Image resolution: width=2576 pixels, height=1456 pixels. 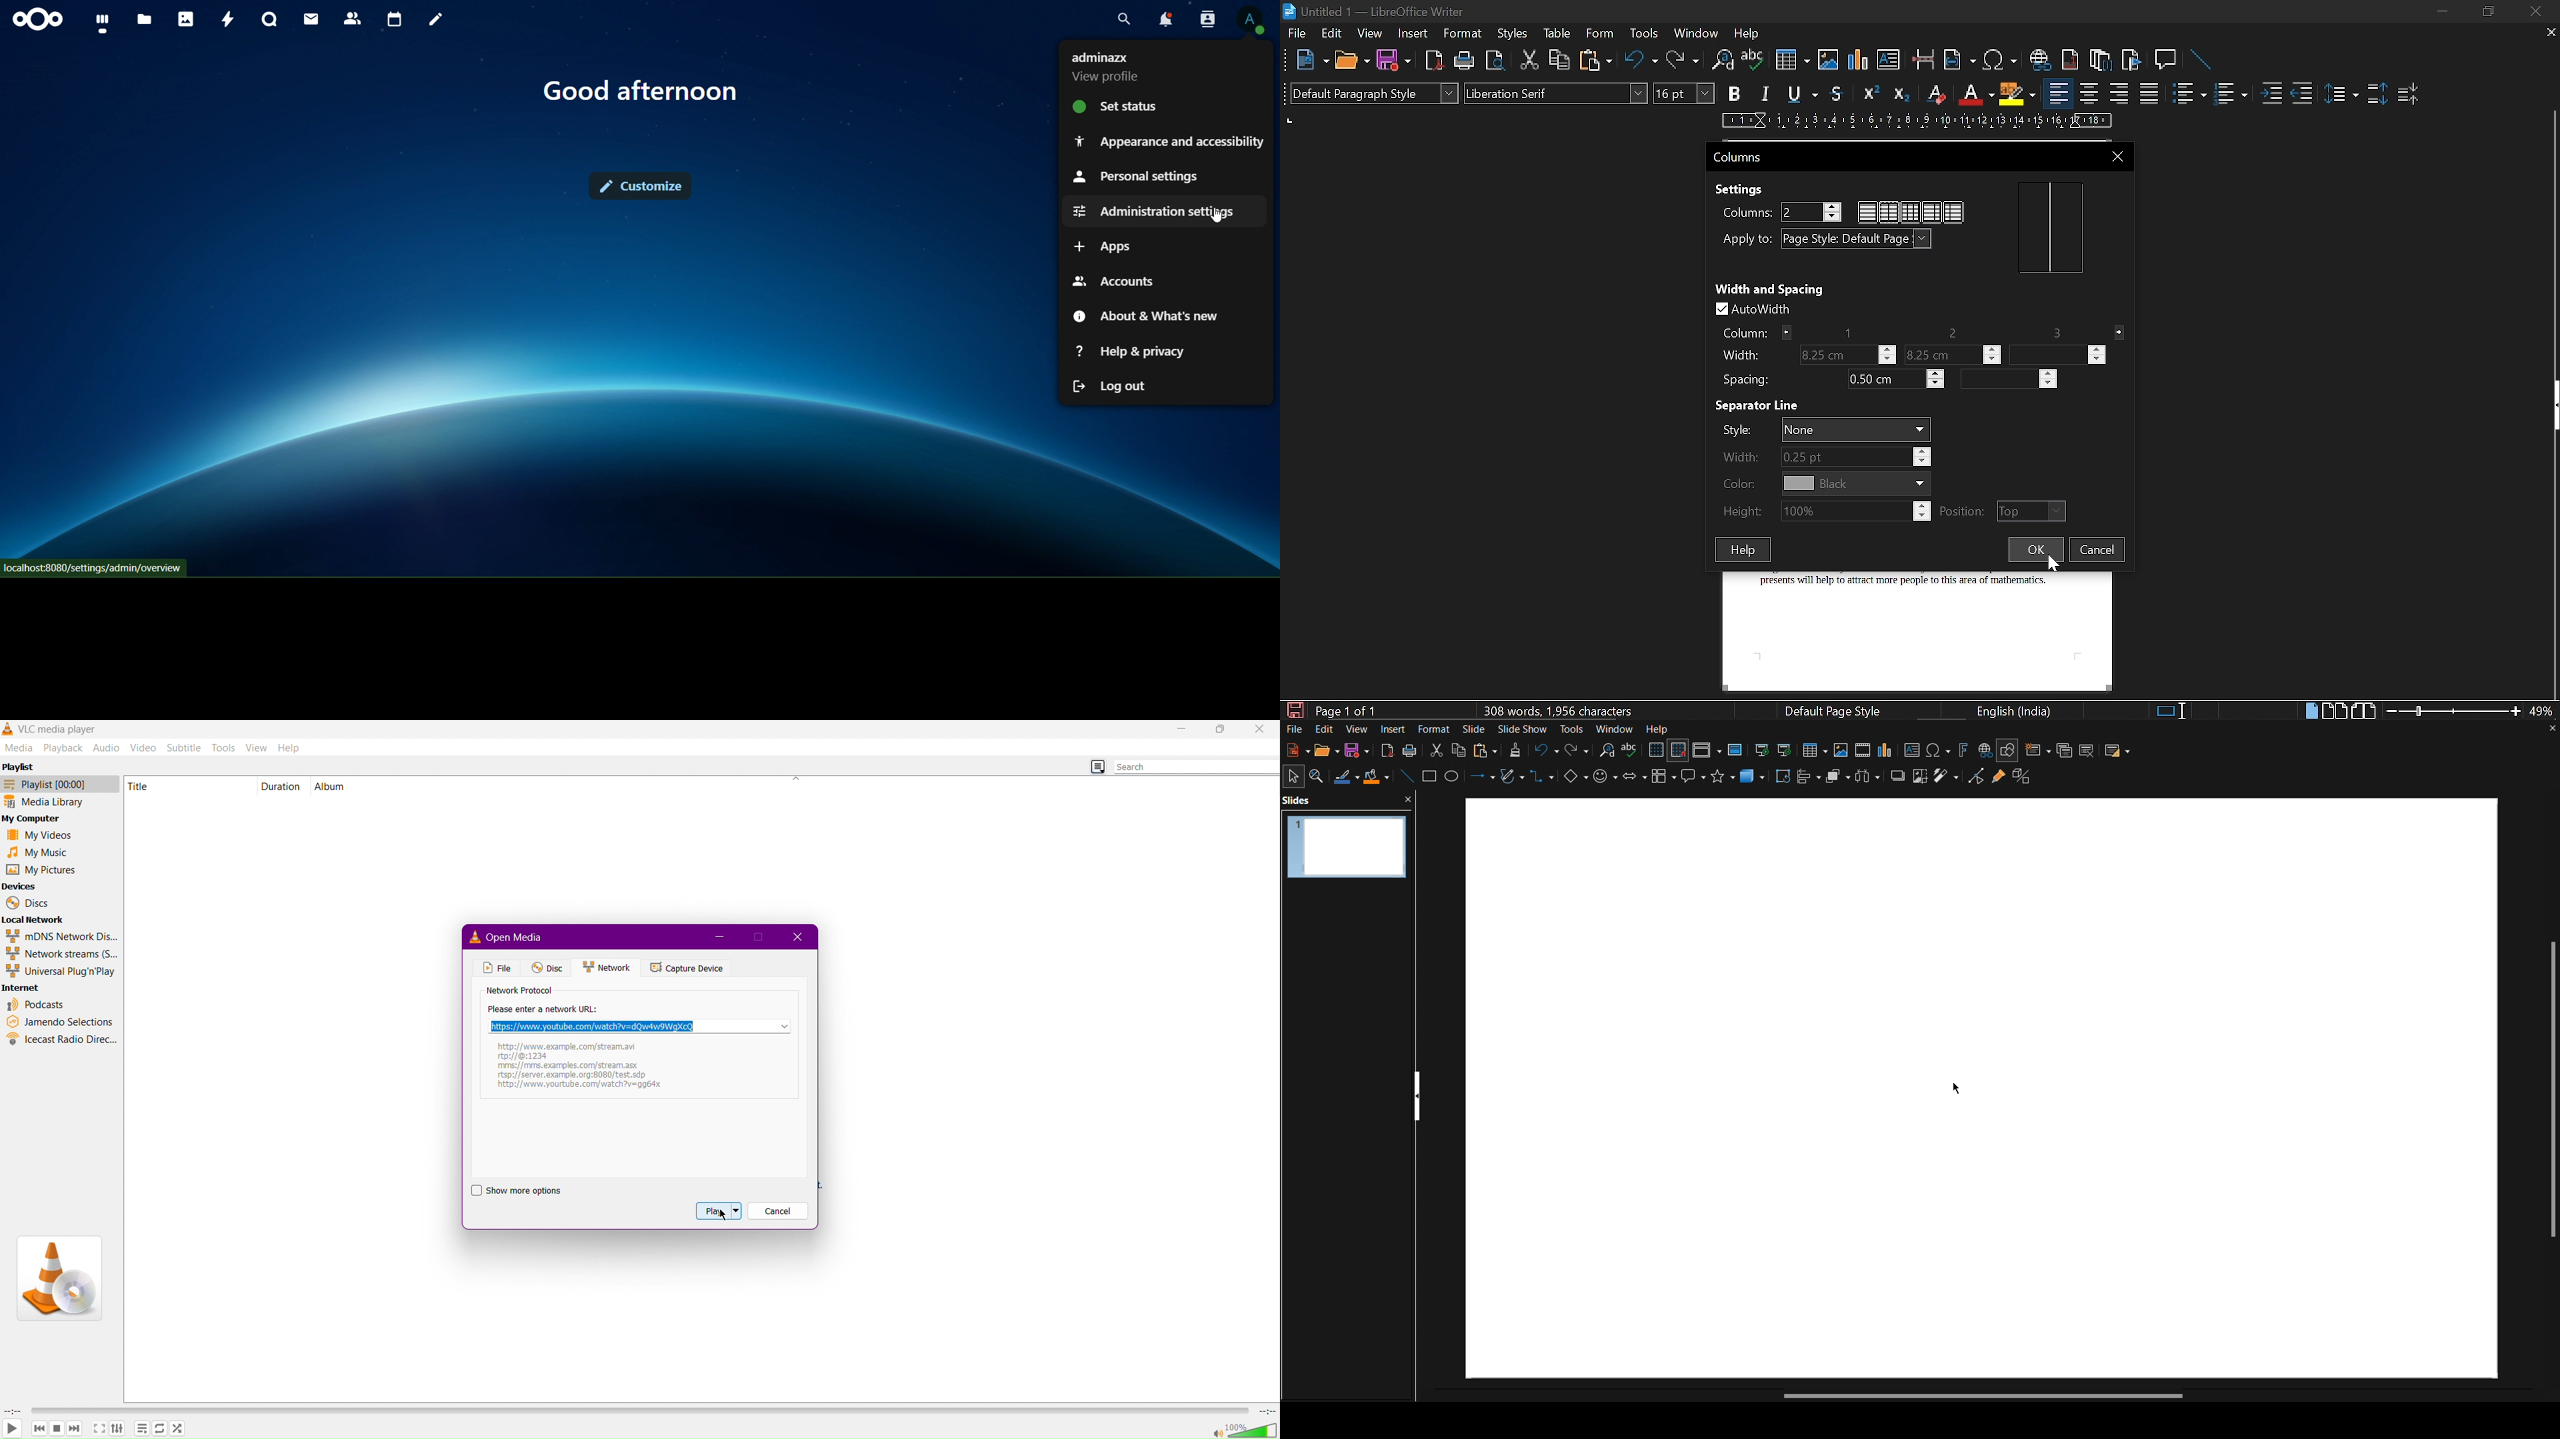 I want to click on Styles, so click(x=1514, y=34).